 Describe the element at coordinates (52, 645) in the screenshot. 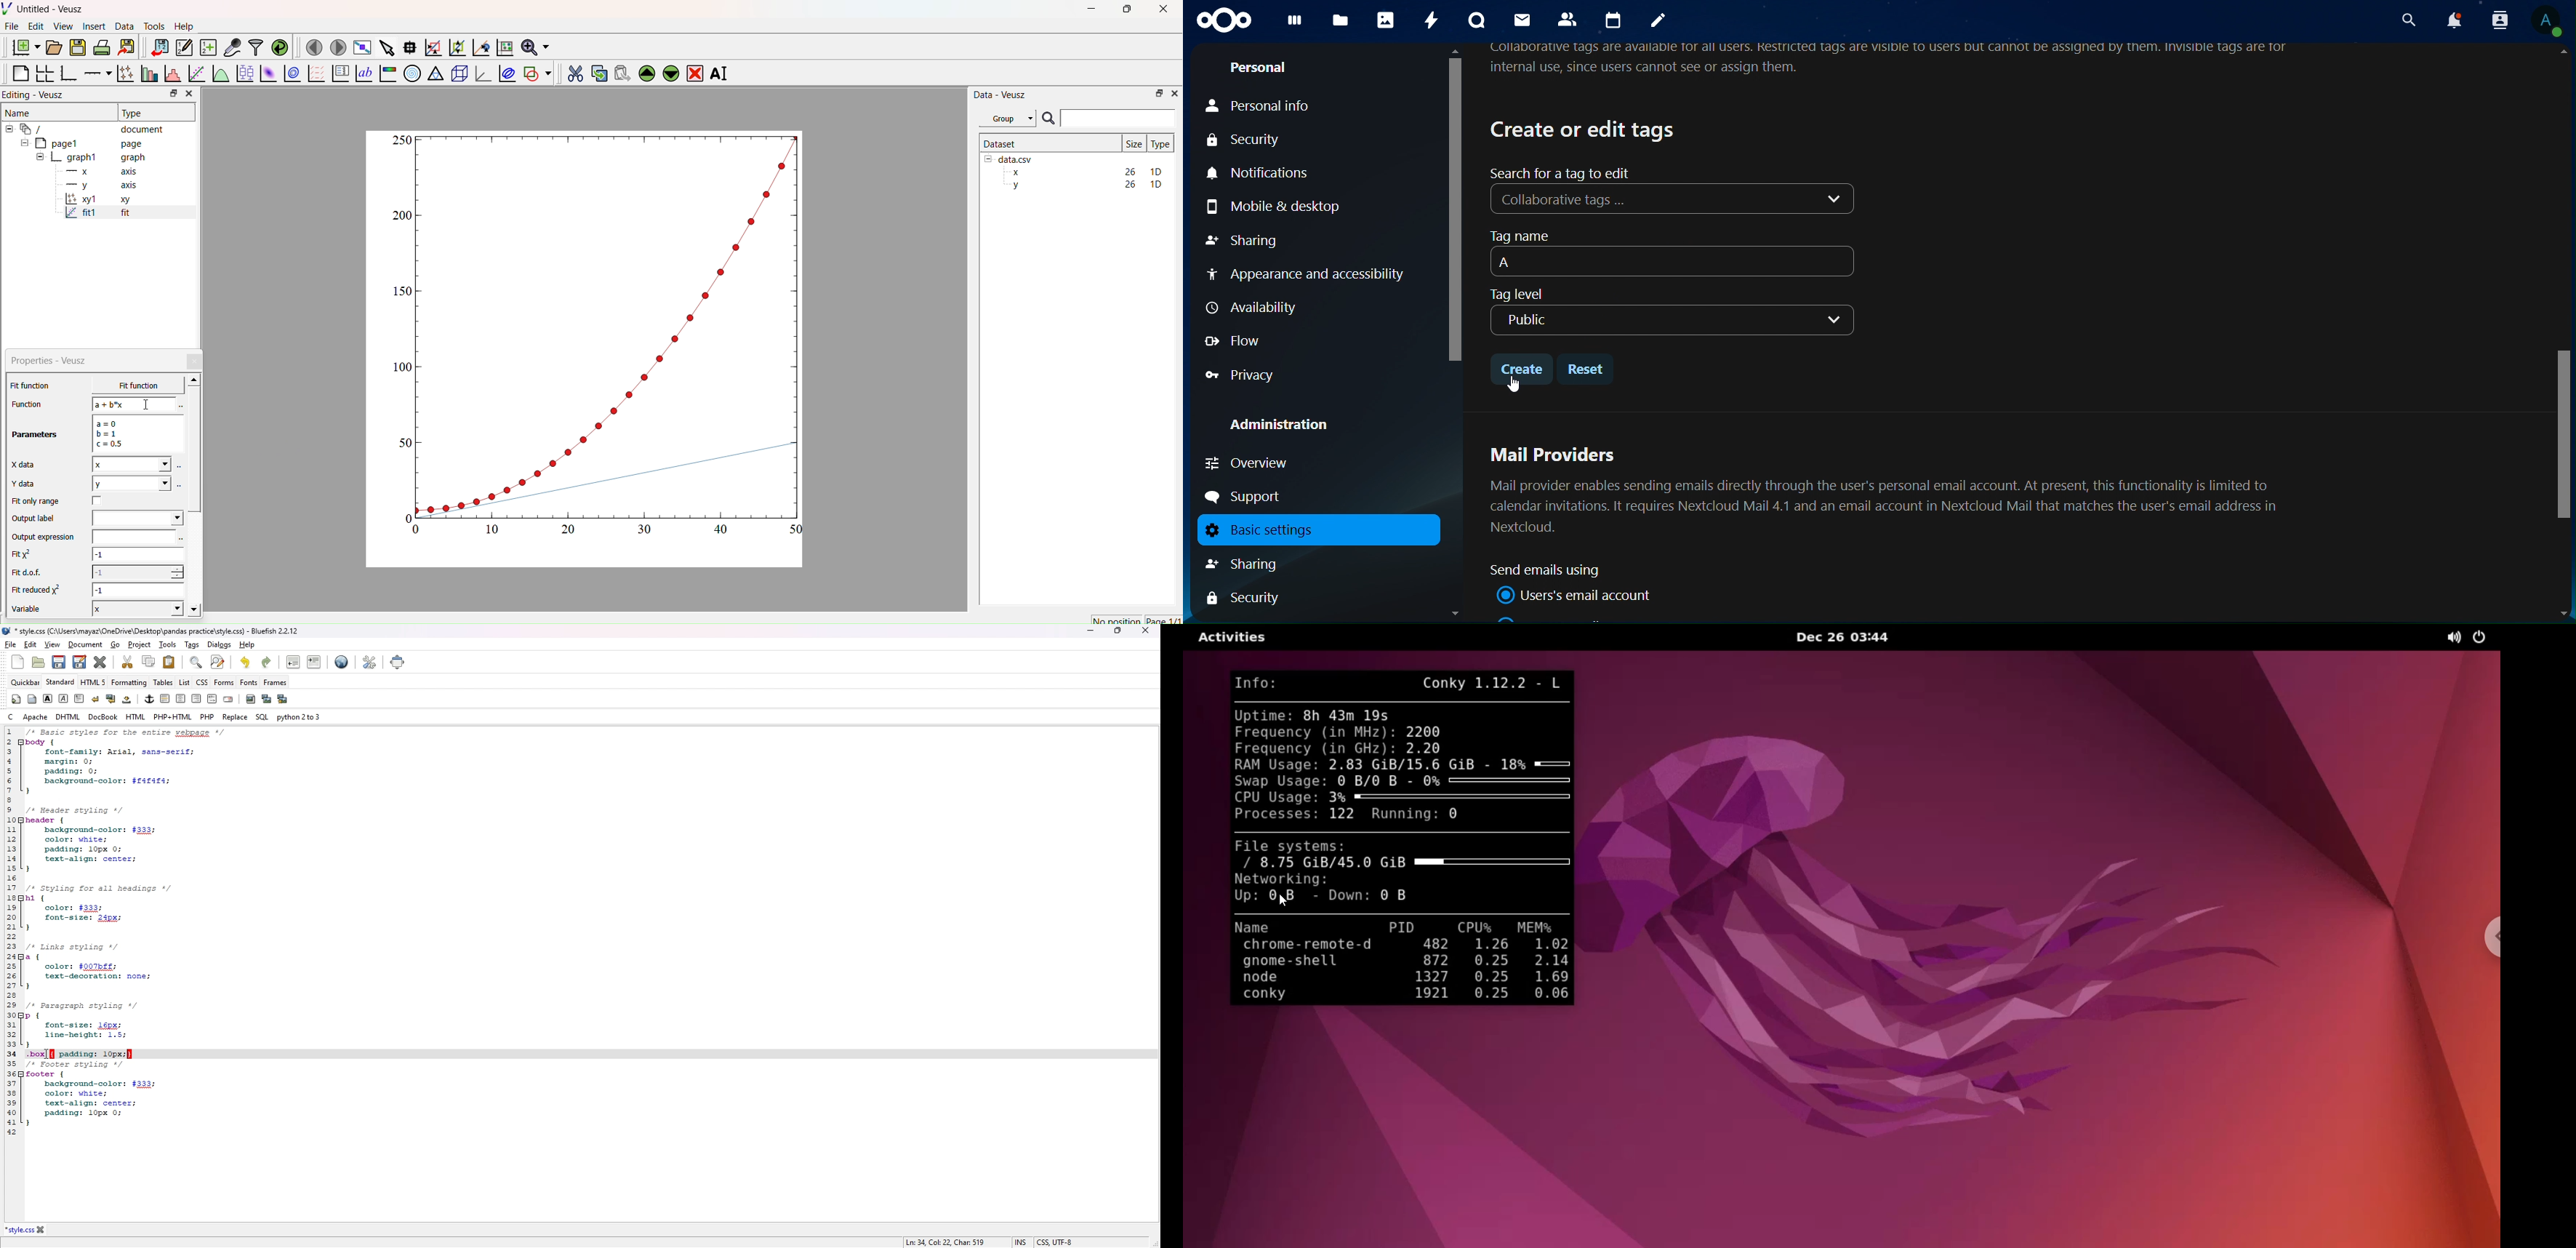

I see `view` at that location.